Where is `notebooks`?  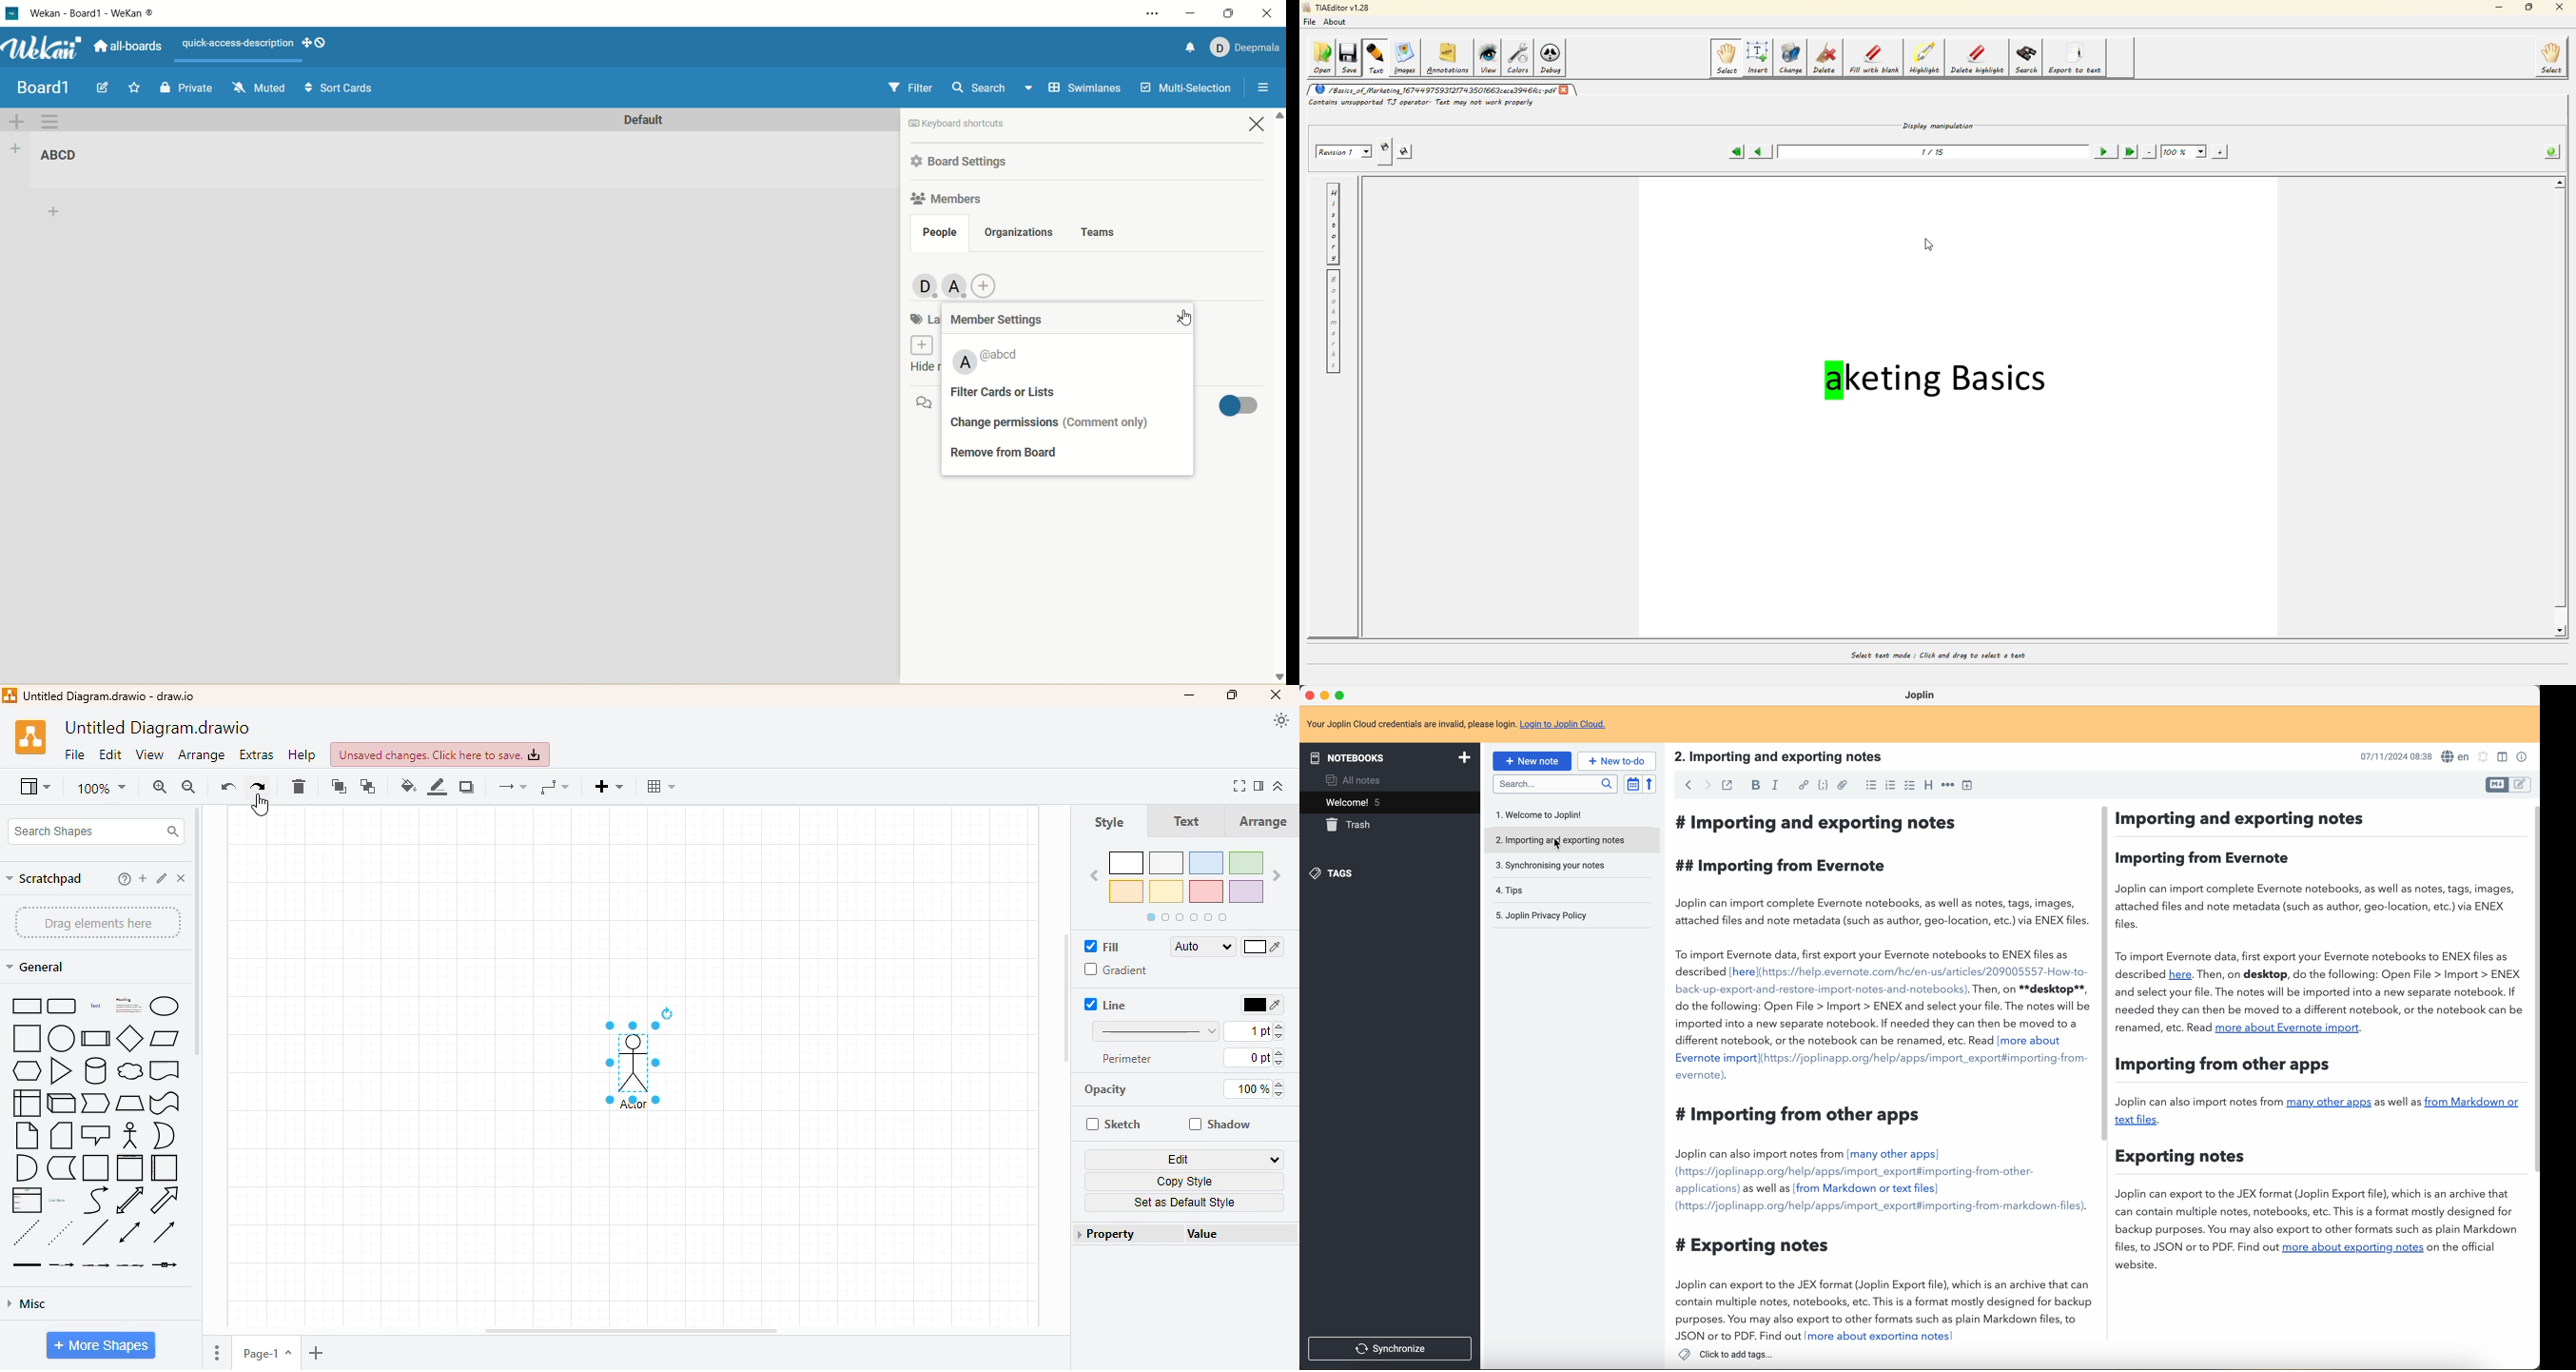
notebooks is located at coordinates (1393, 756).